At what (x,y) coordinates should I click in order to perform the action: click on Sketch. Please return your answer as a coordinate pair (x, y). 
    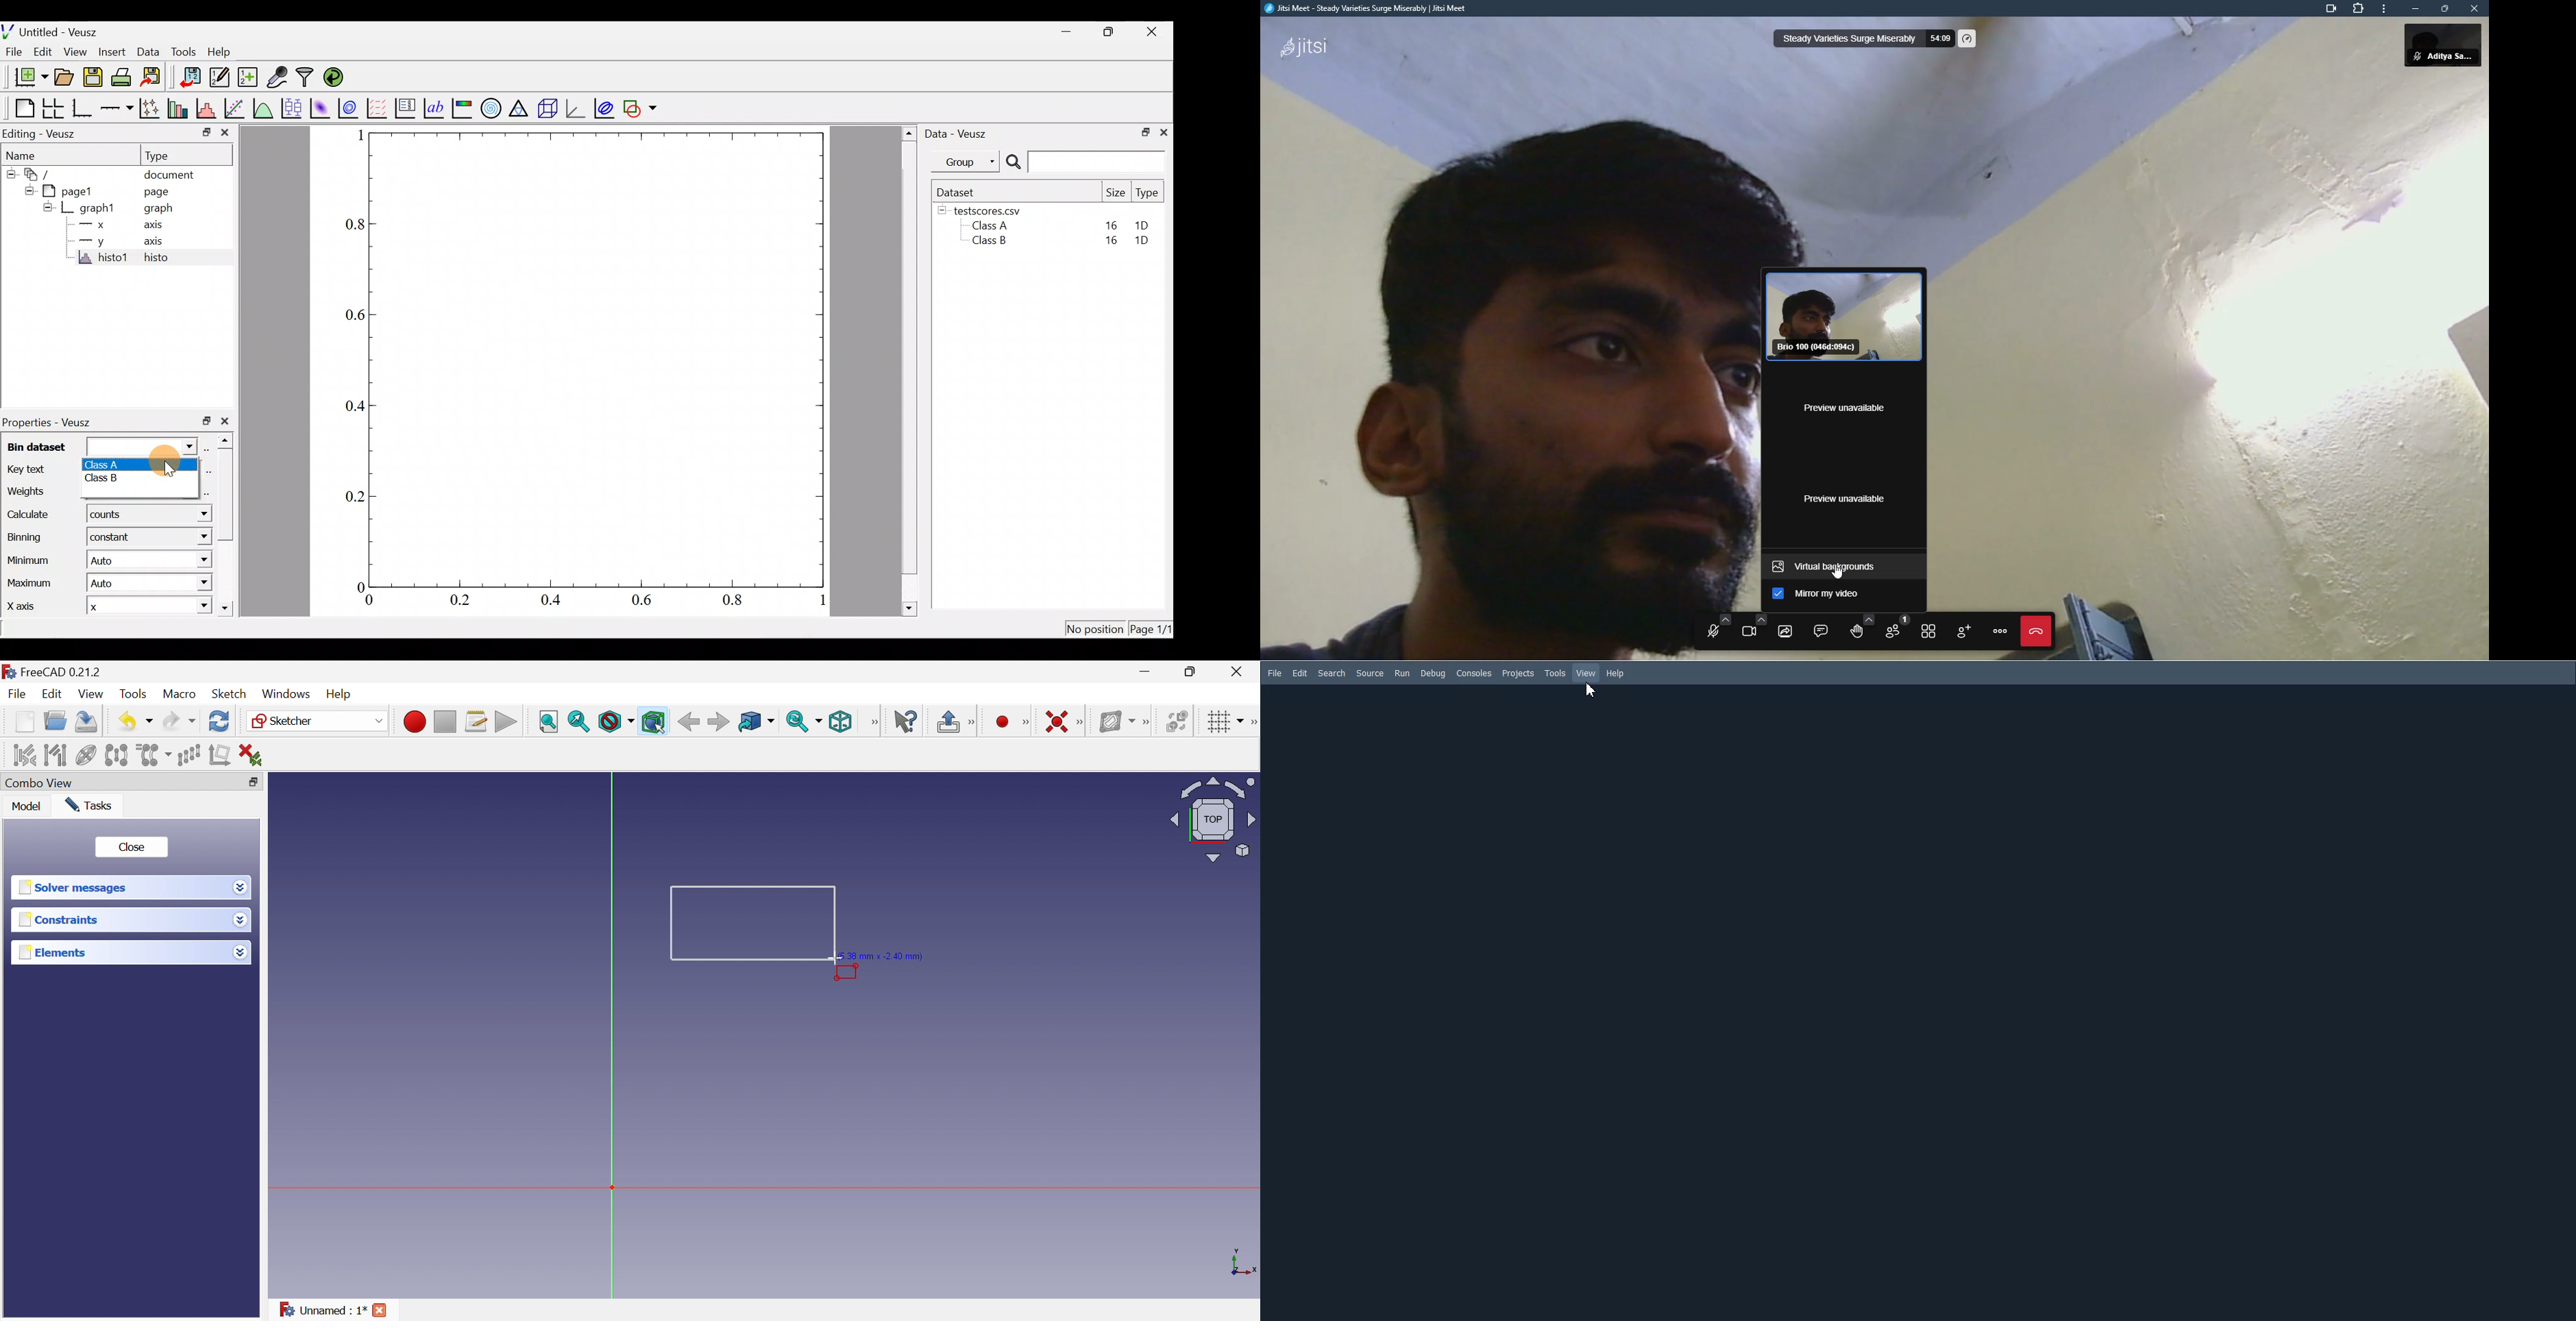
    Looking at the image, I should click on (231, 693).